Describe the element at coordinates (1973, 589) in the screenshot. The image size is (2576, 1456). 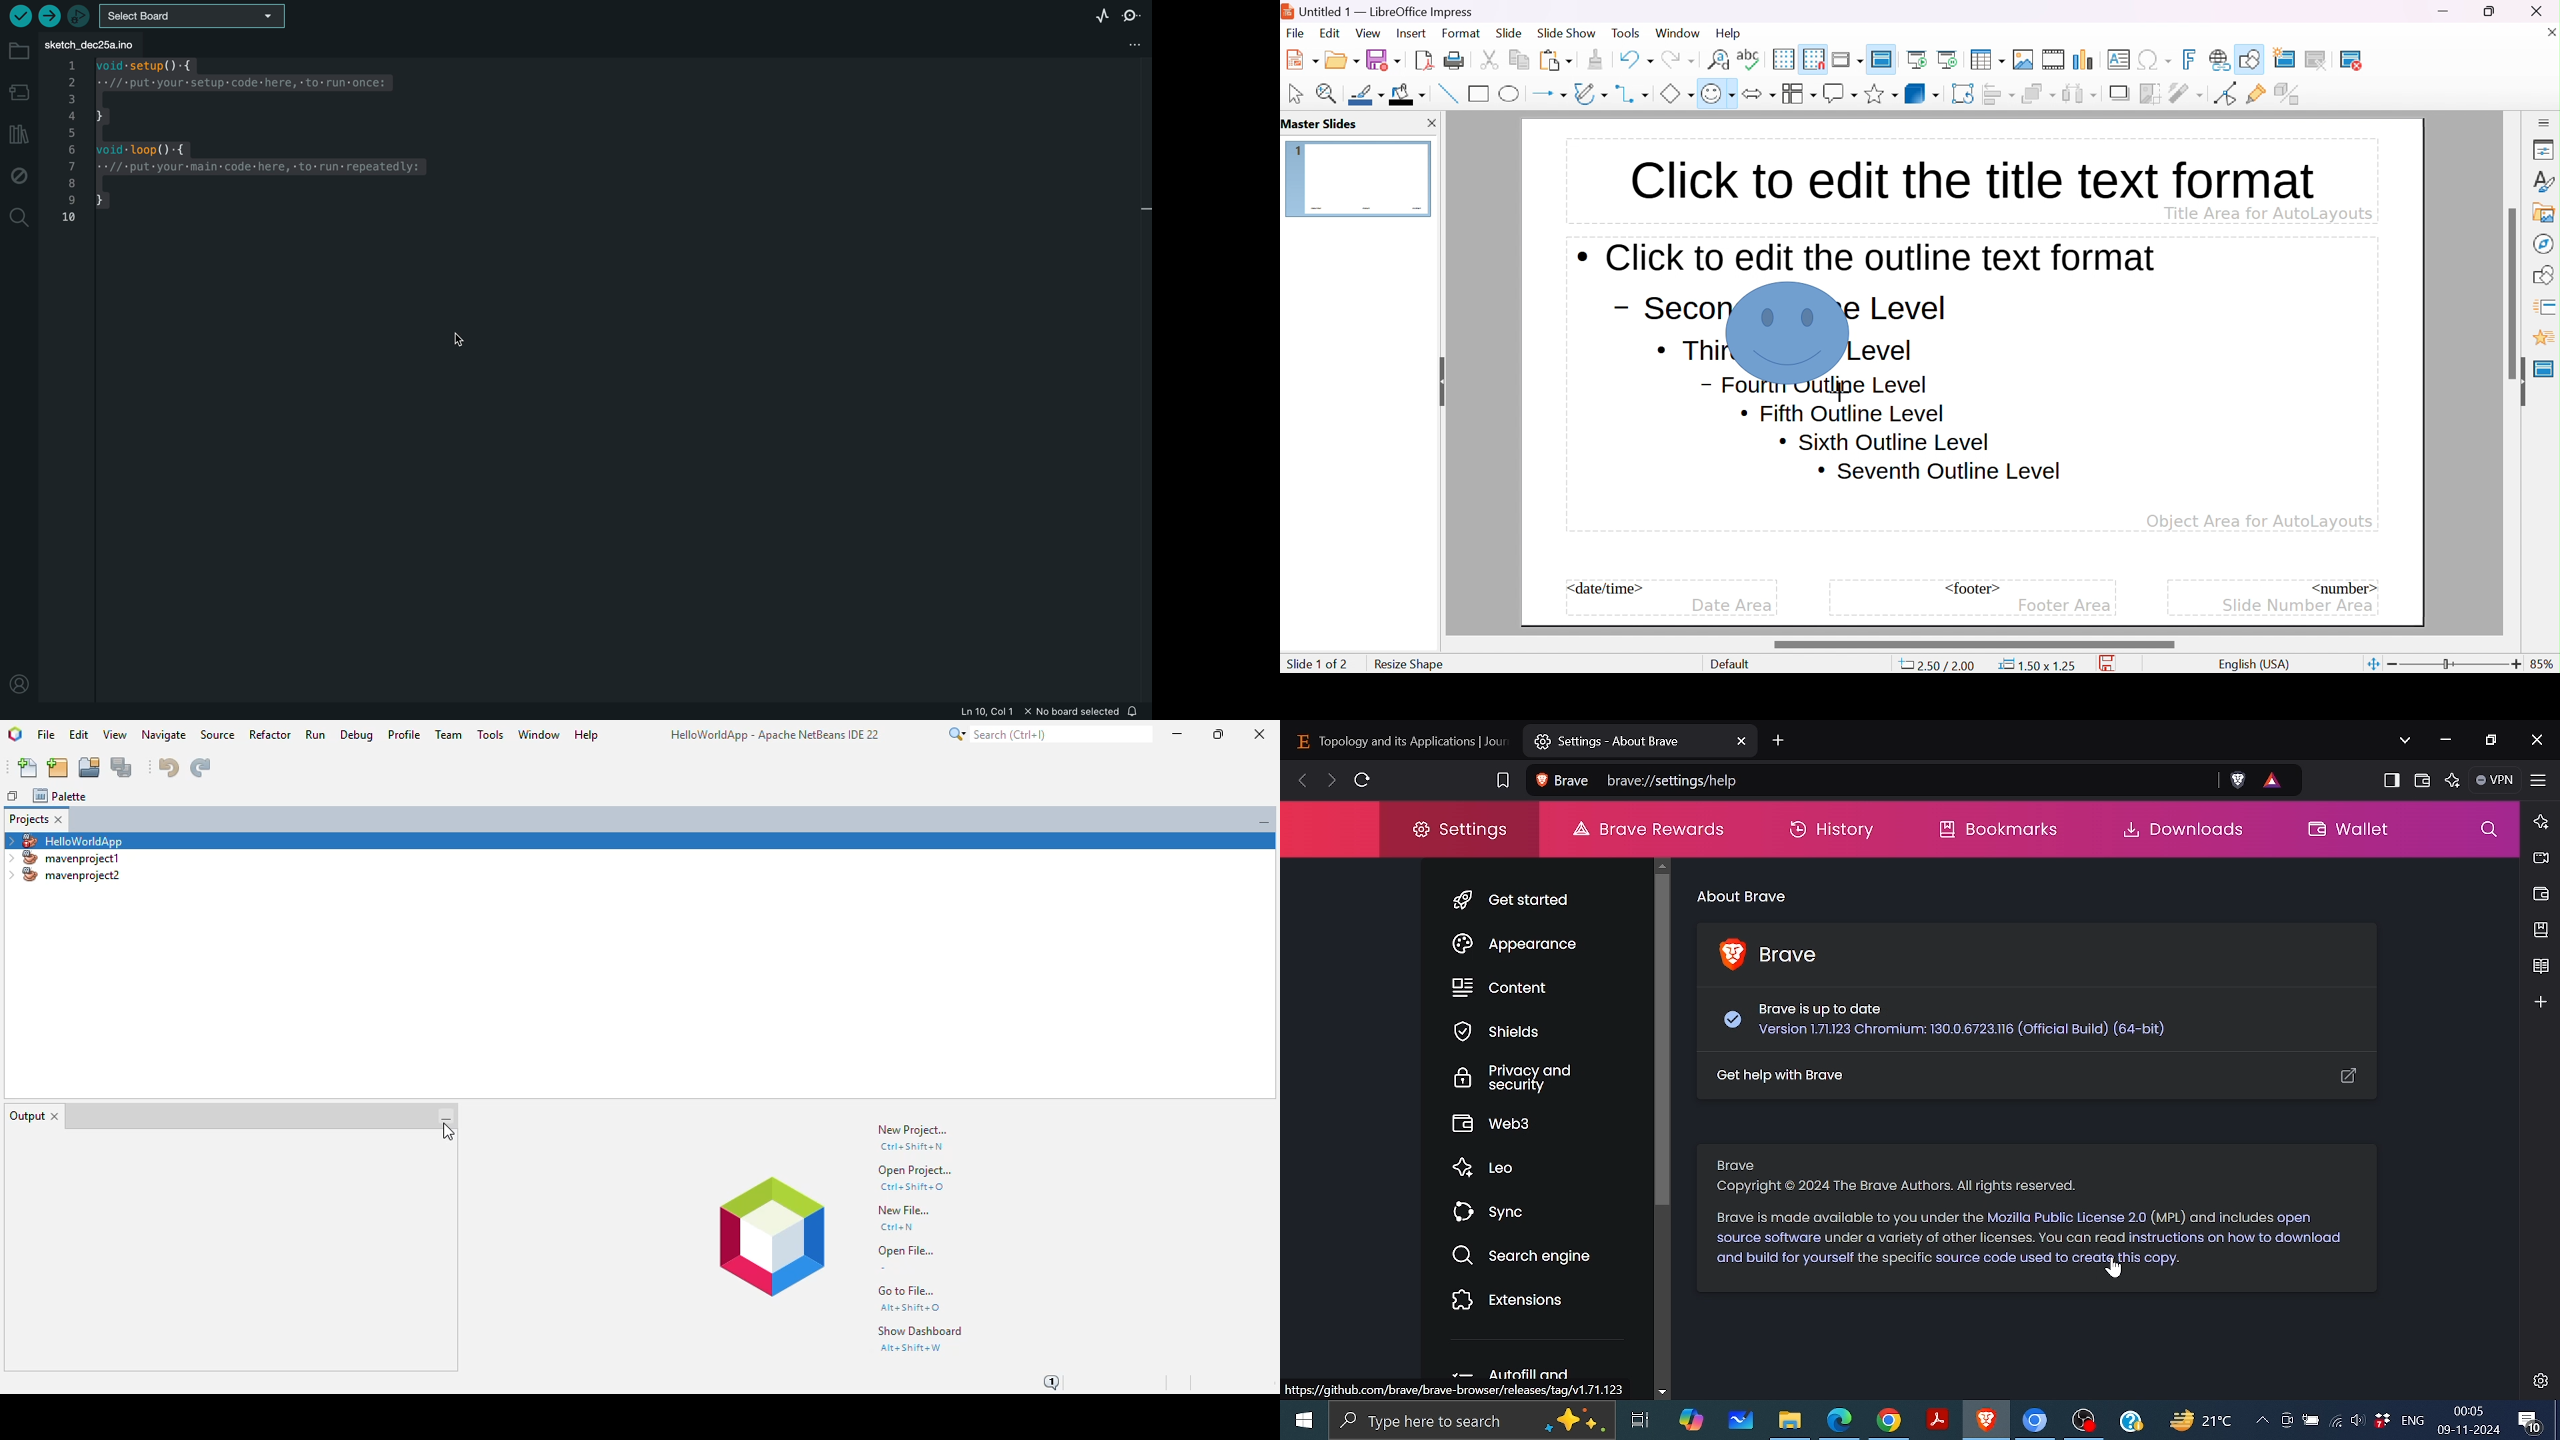
I see `<footer>` at that location.